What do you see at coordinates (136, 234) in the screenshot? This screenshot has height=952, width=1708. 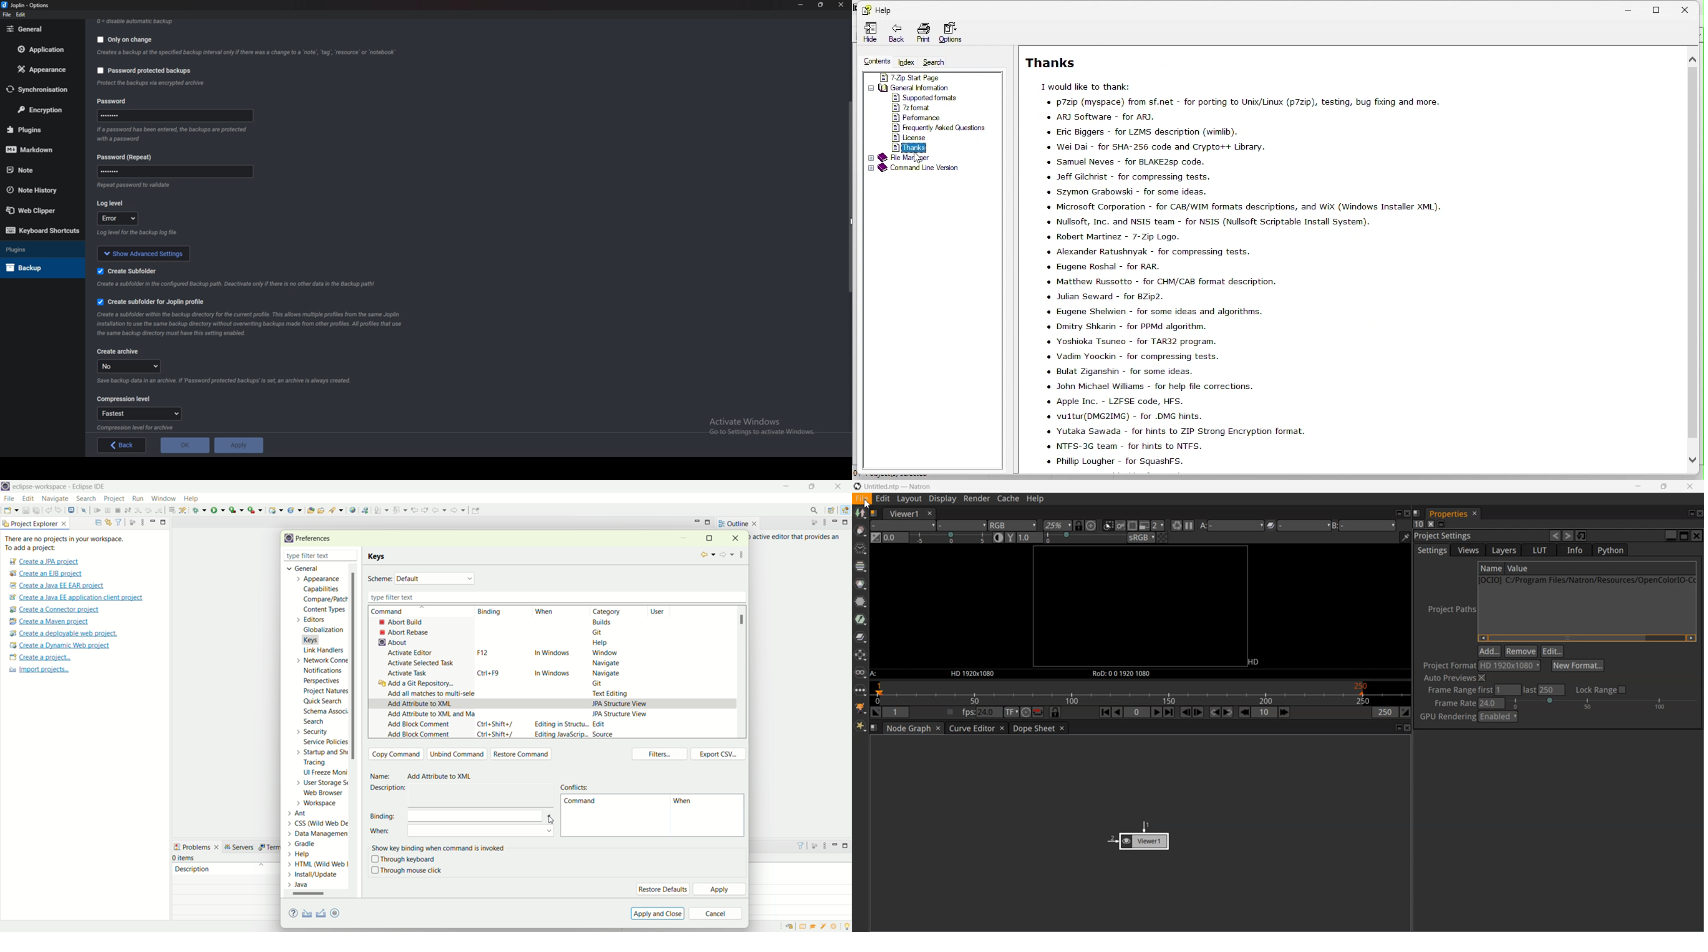 I see `Info on log level` at bounding box center [136, 234].